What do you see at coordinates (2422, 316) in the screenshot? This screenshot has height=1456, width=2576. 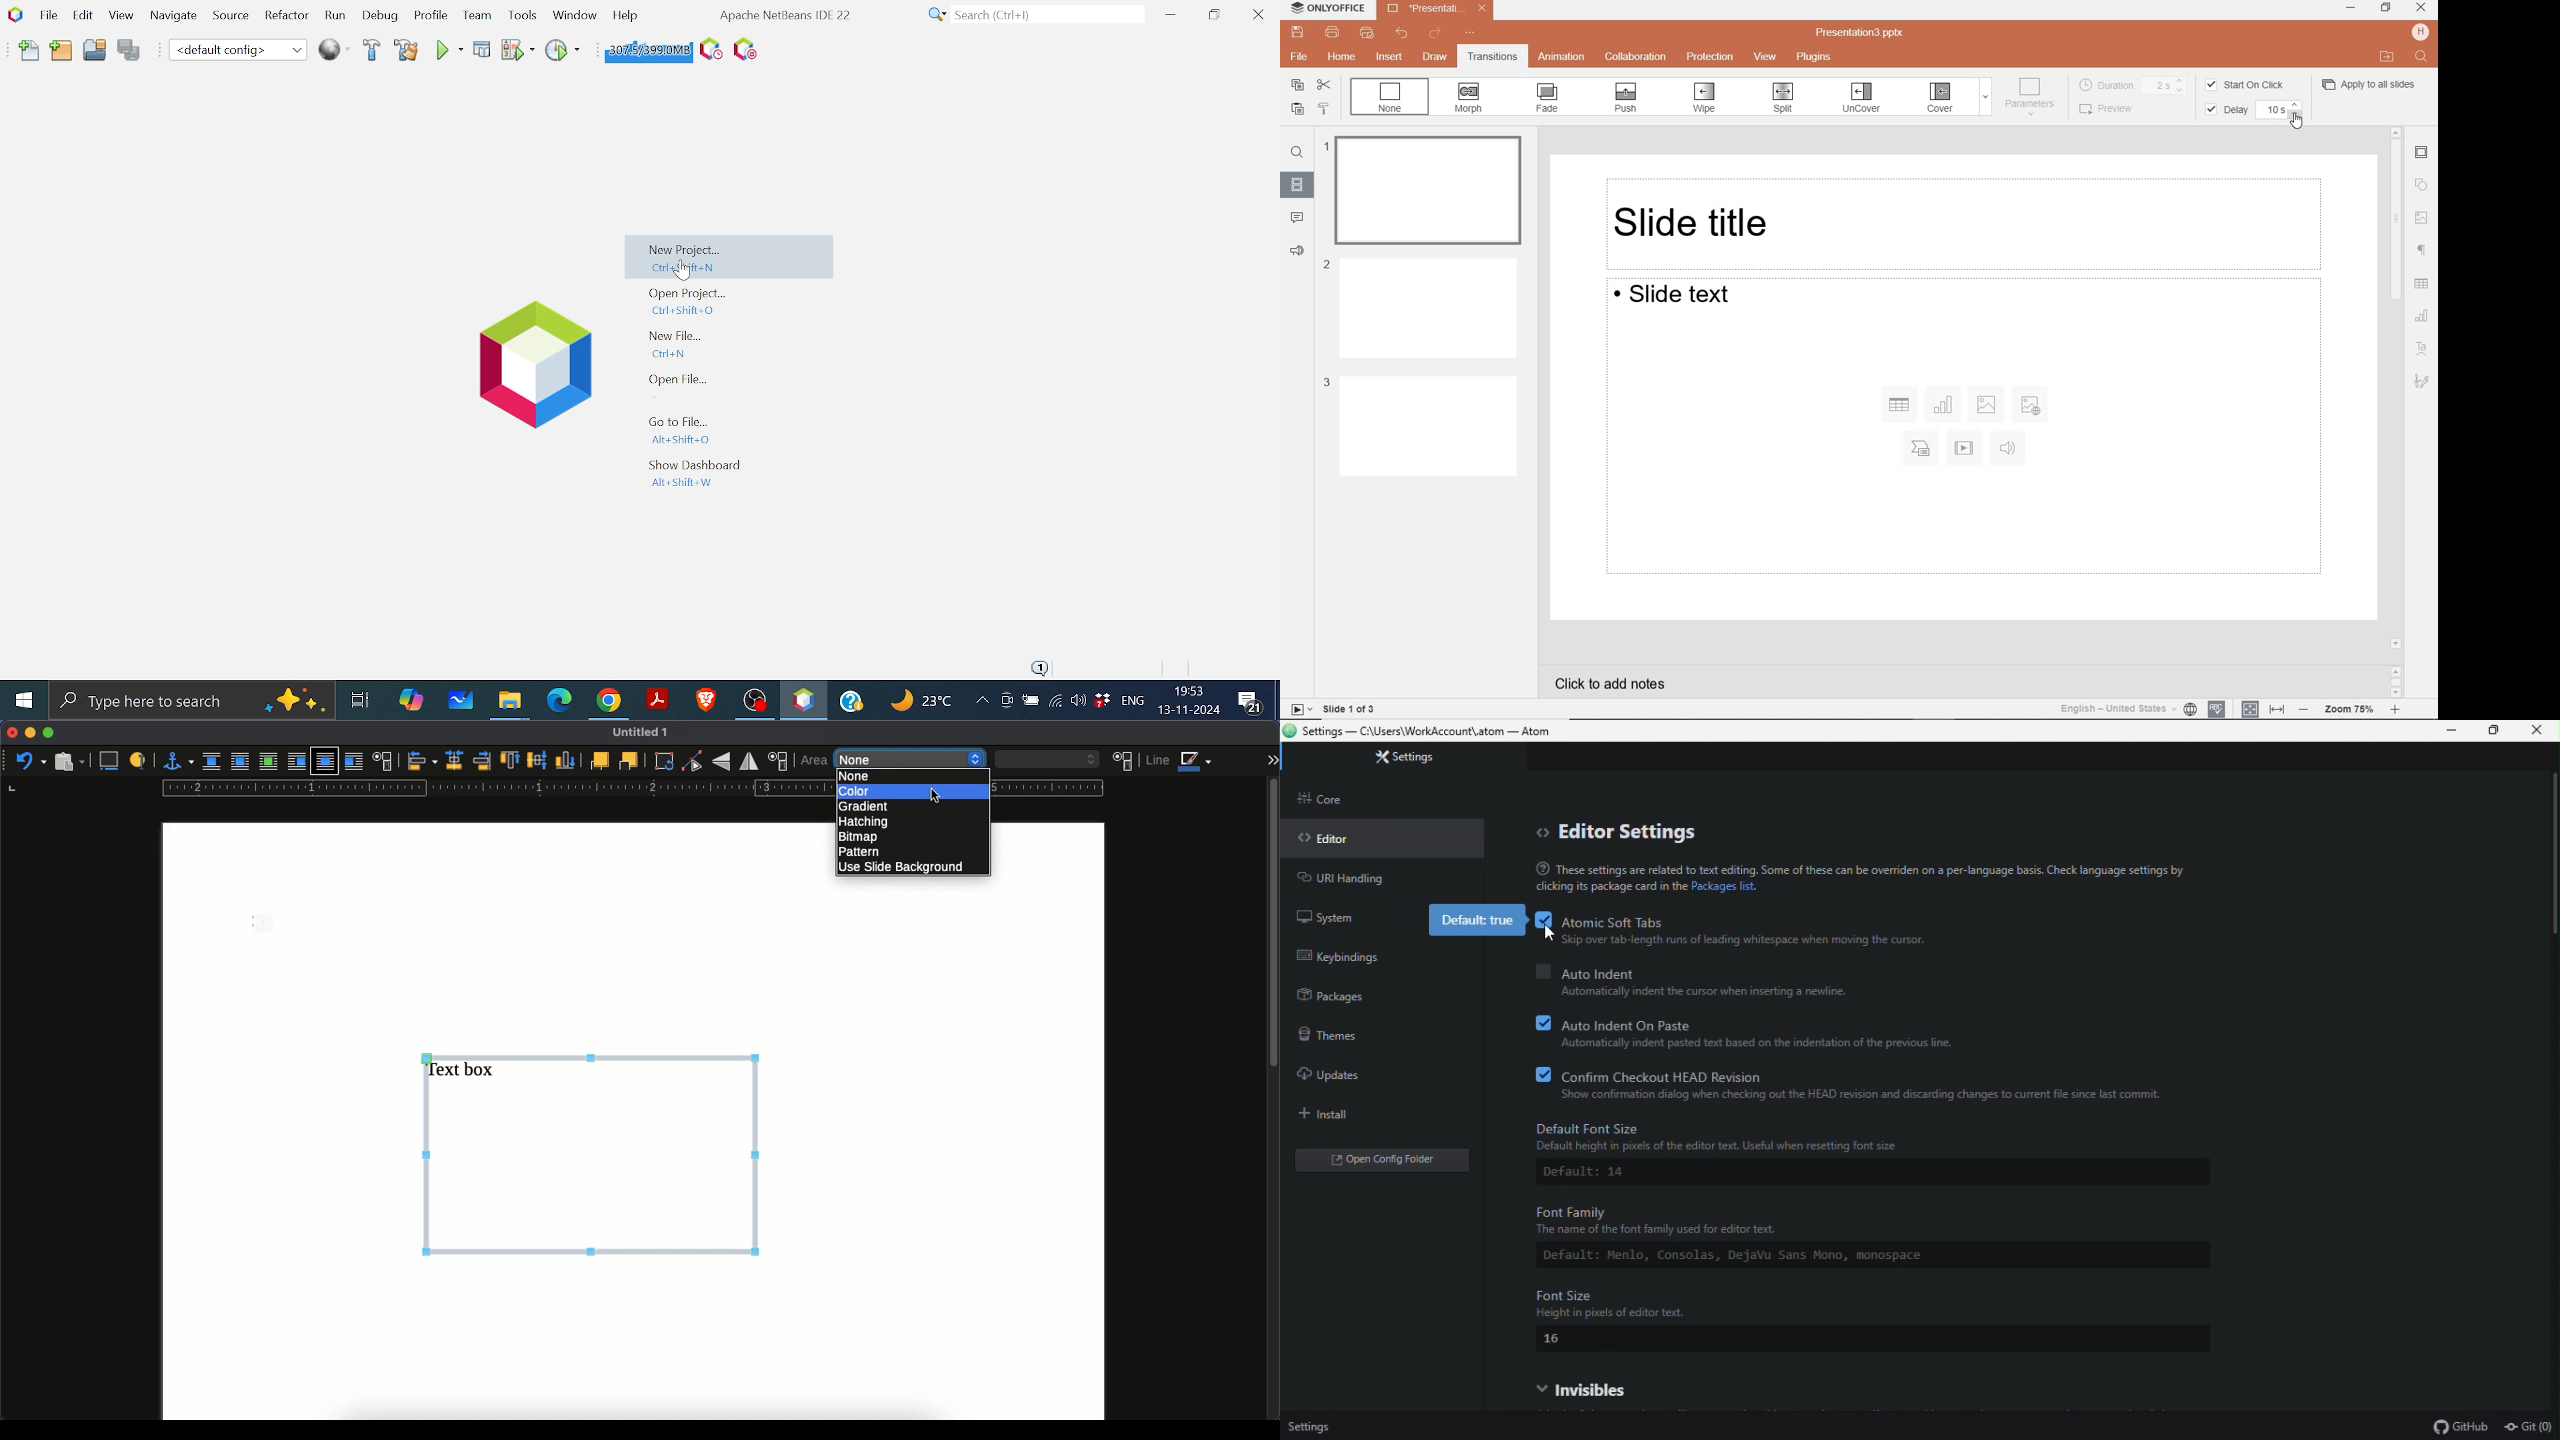 I see `chart settings` at bounding box center [2422, 316].